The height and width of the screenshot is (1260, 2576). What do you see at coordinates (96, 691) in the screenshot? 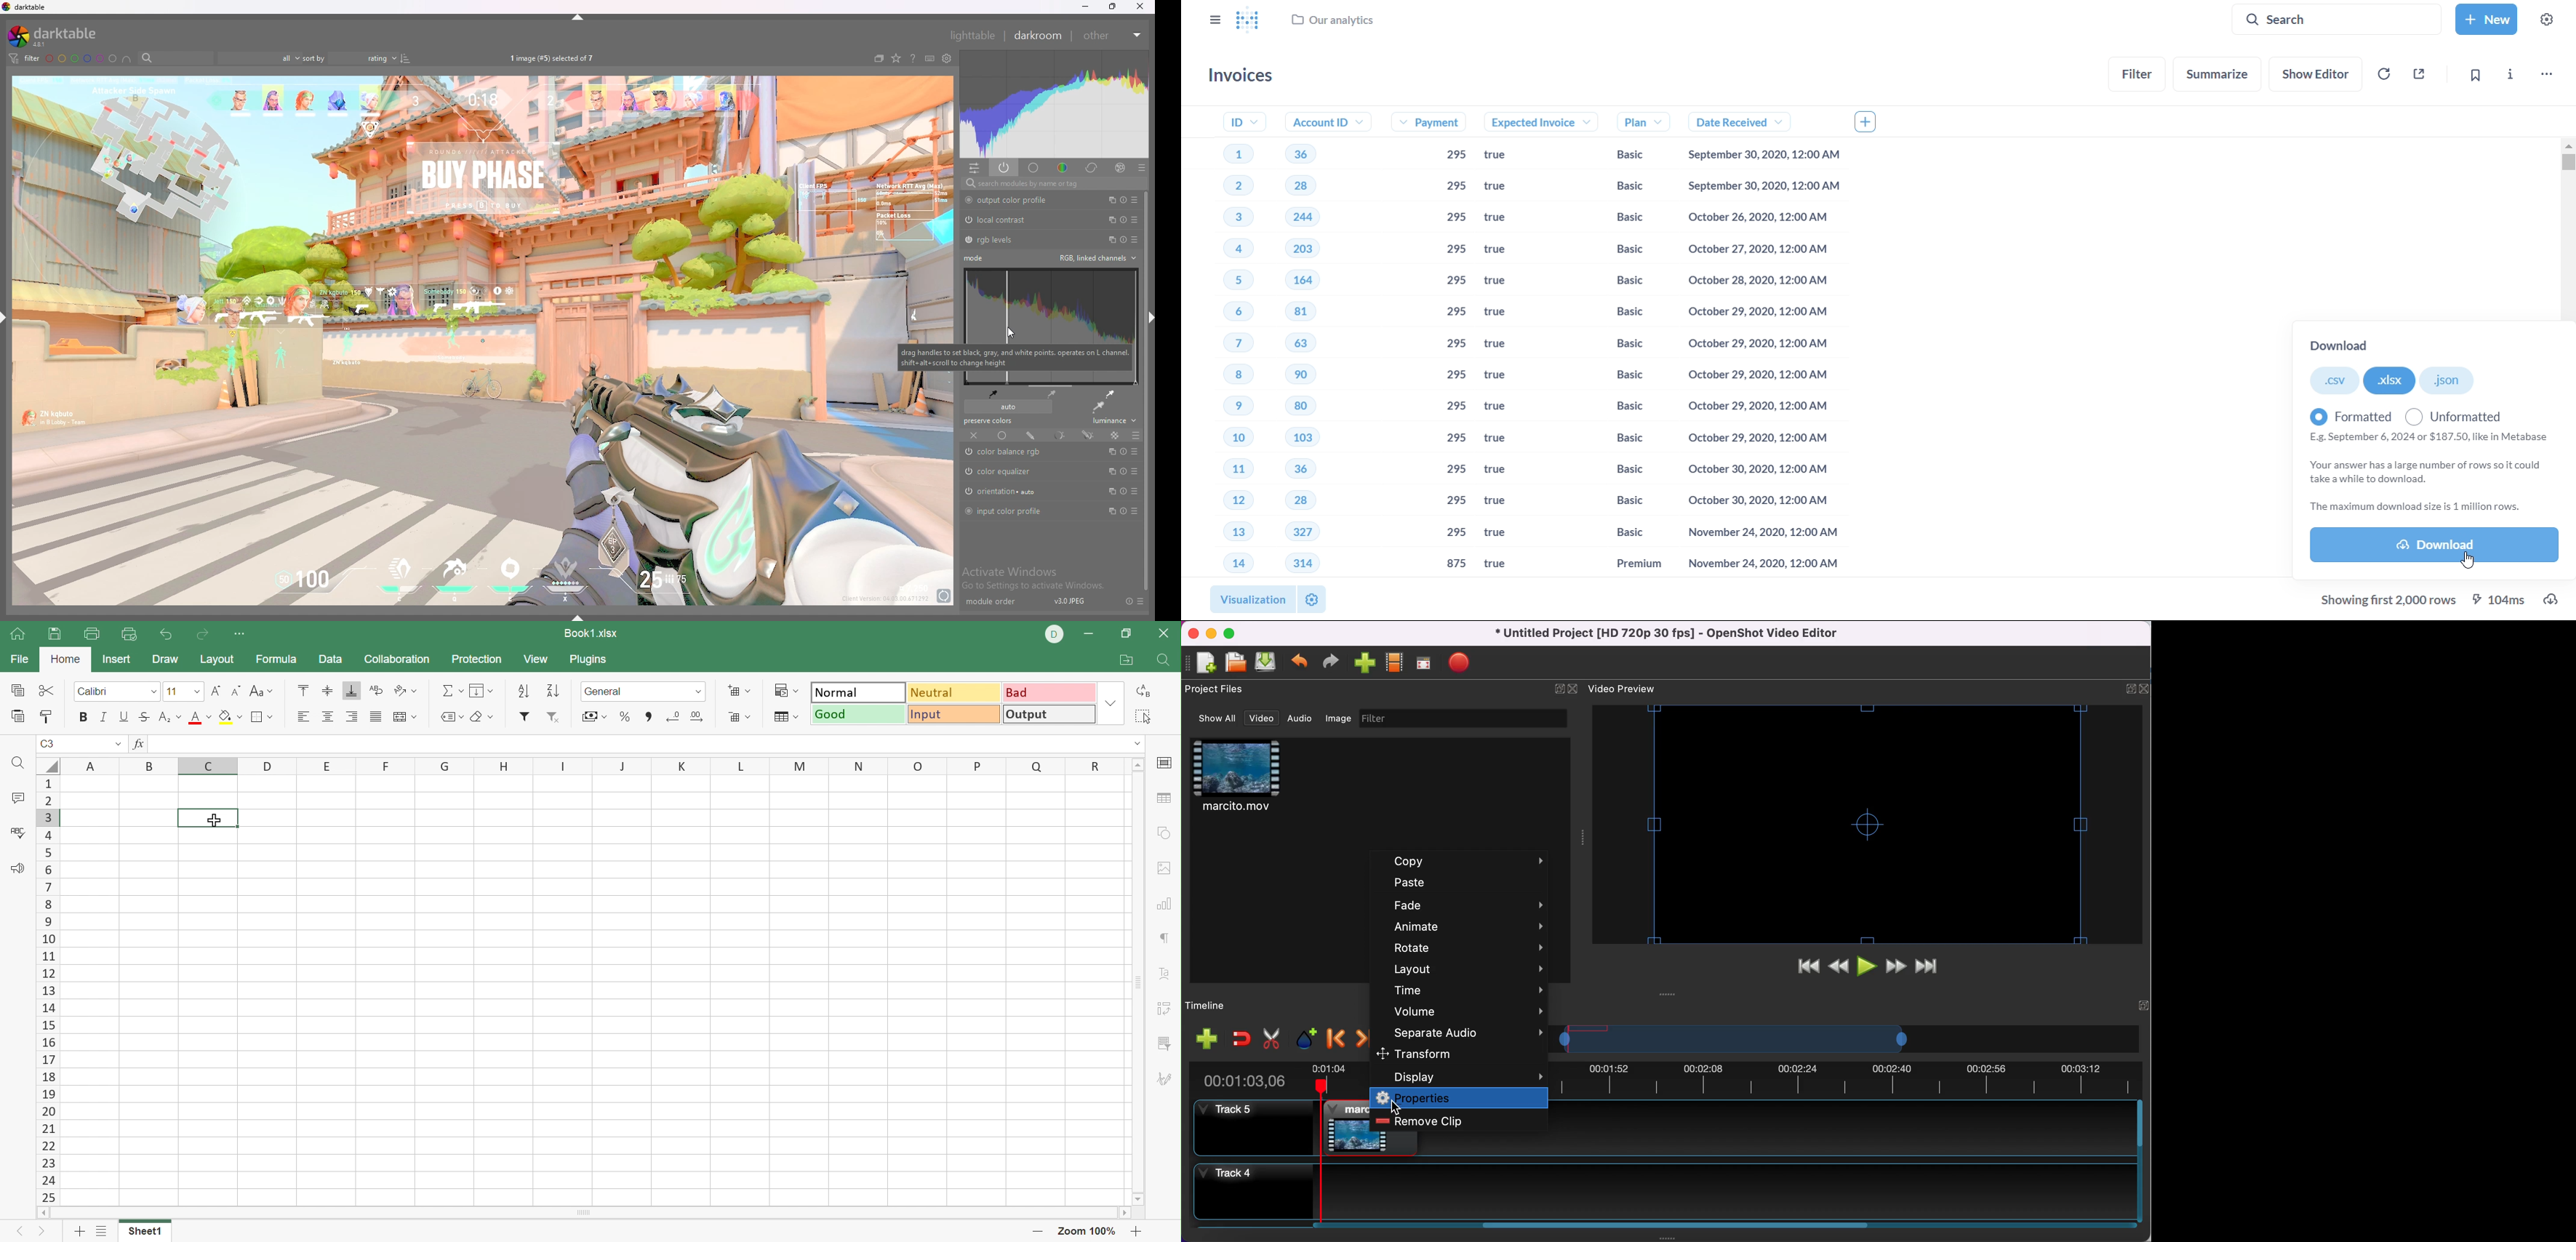
I see `Calibri` at bounding box center [96, 691].